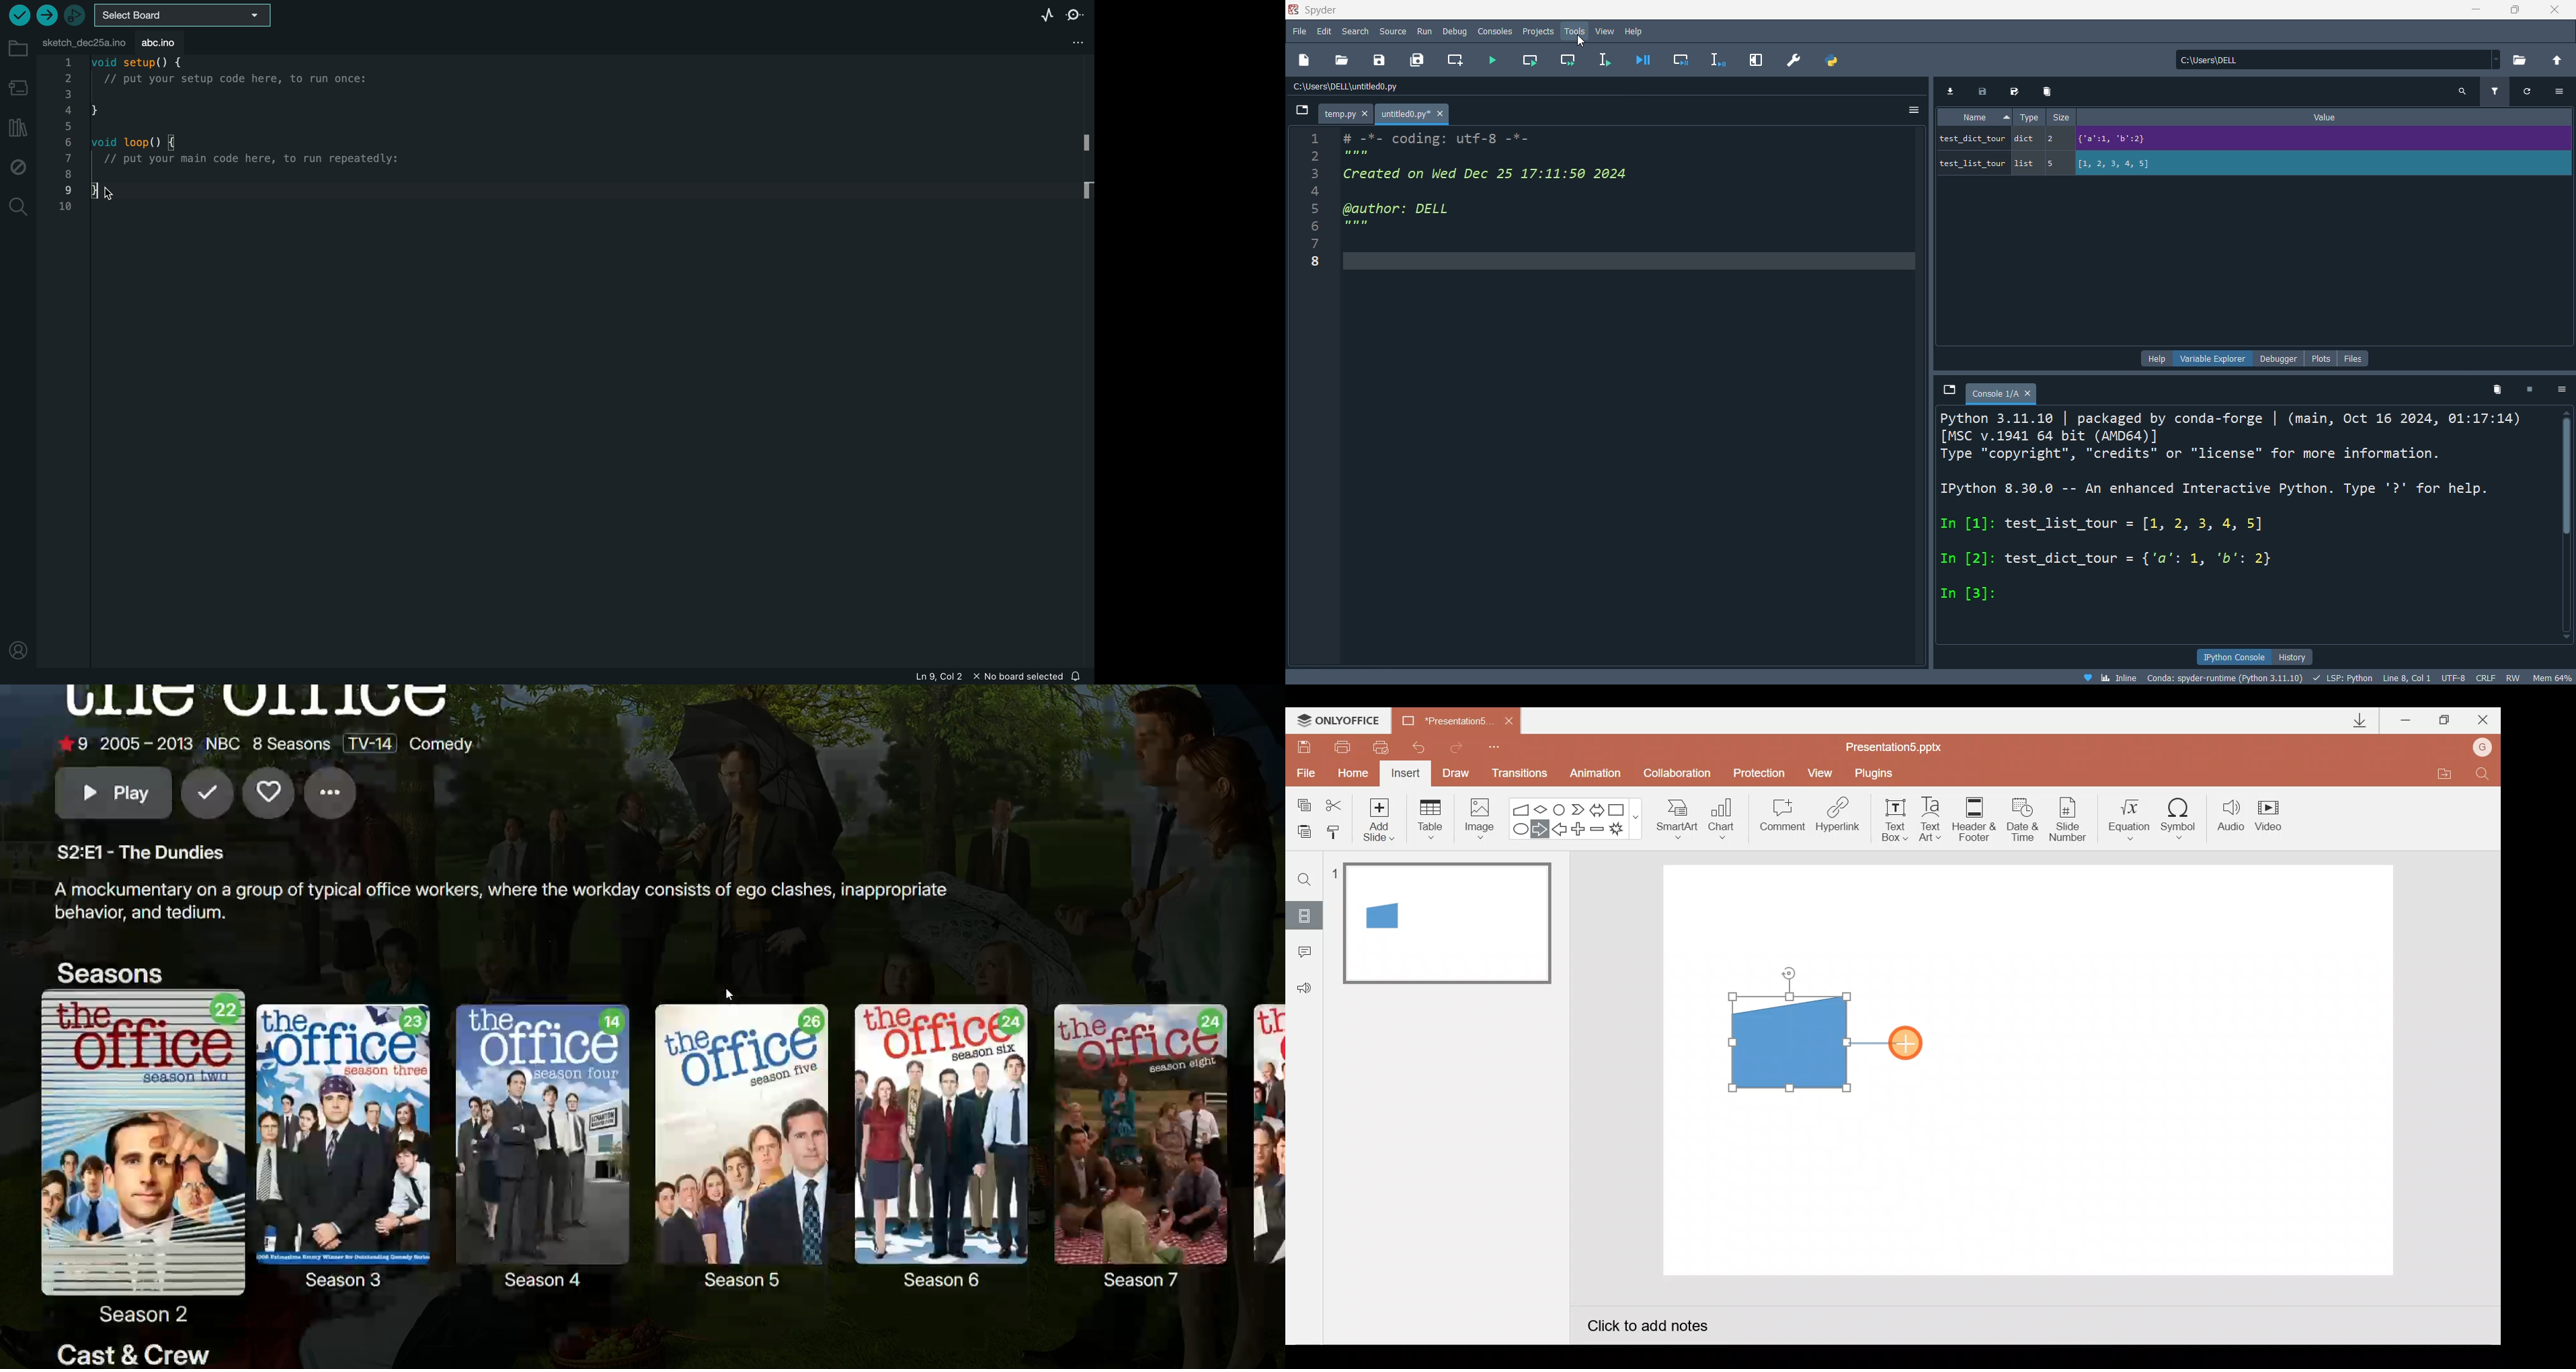  What do you see at coordinates (1579, 810) in the screenshot?
I see `Chevron` at bounding box center [1579, 810].